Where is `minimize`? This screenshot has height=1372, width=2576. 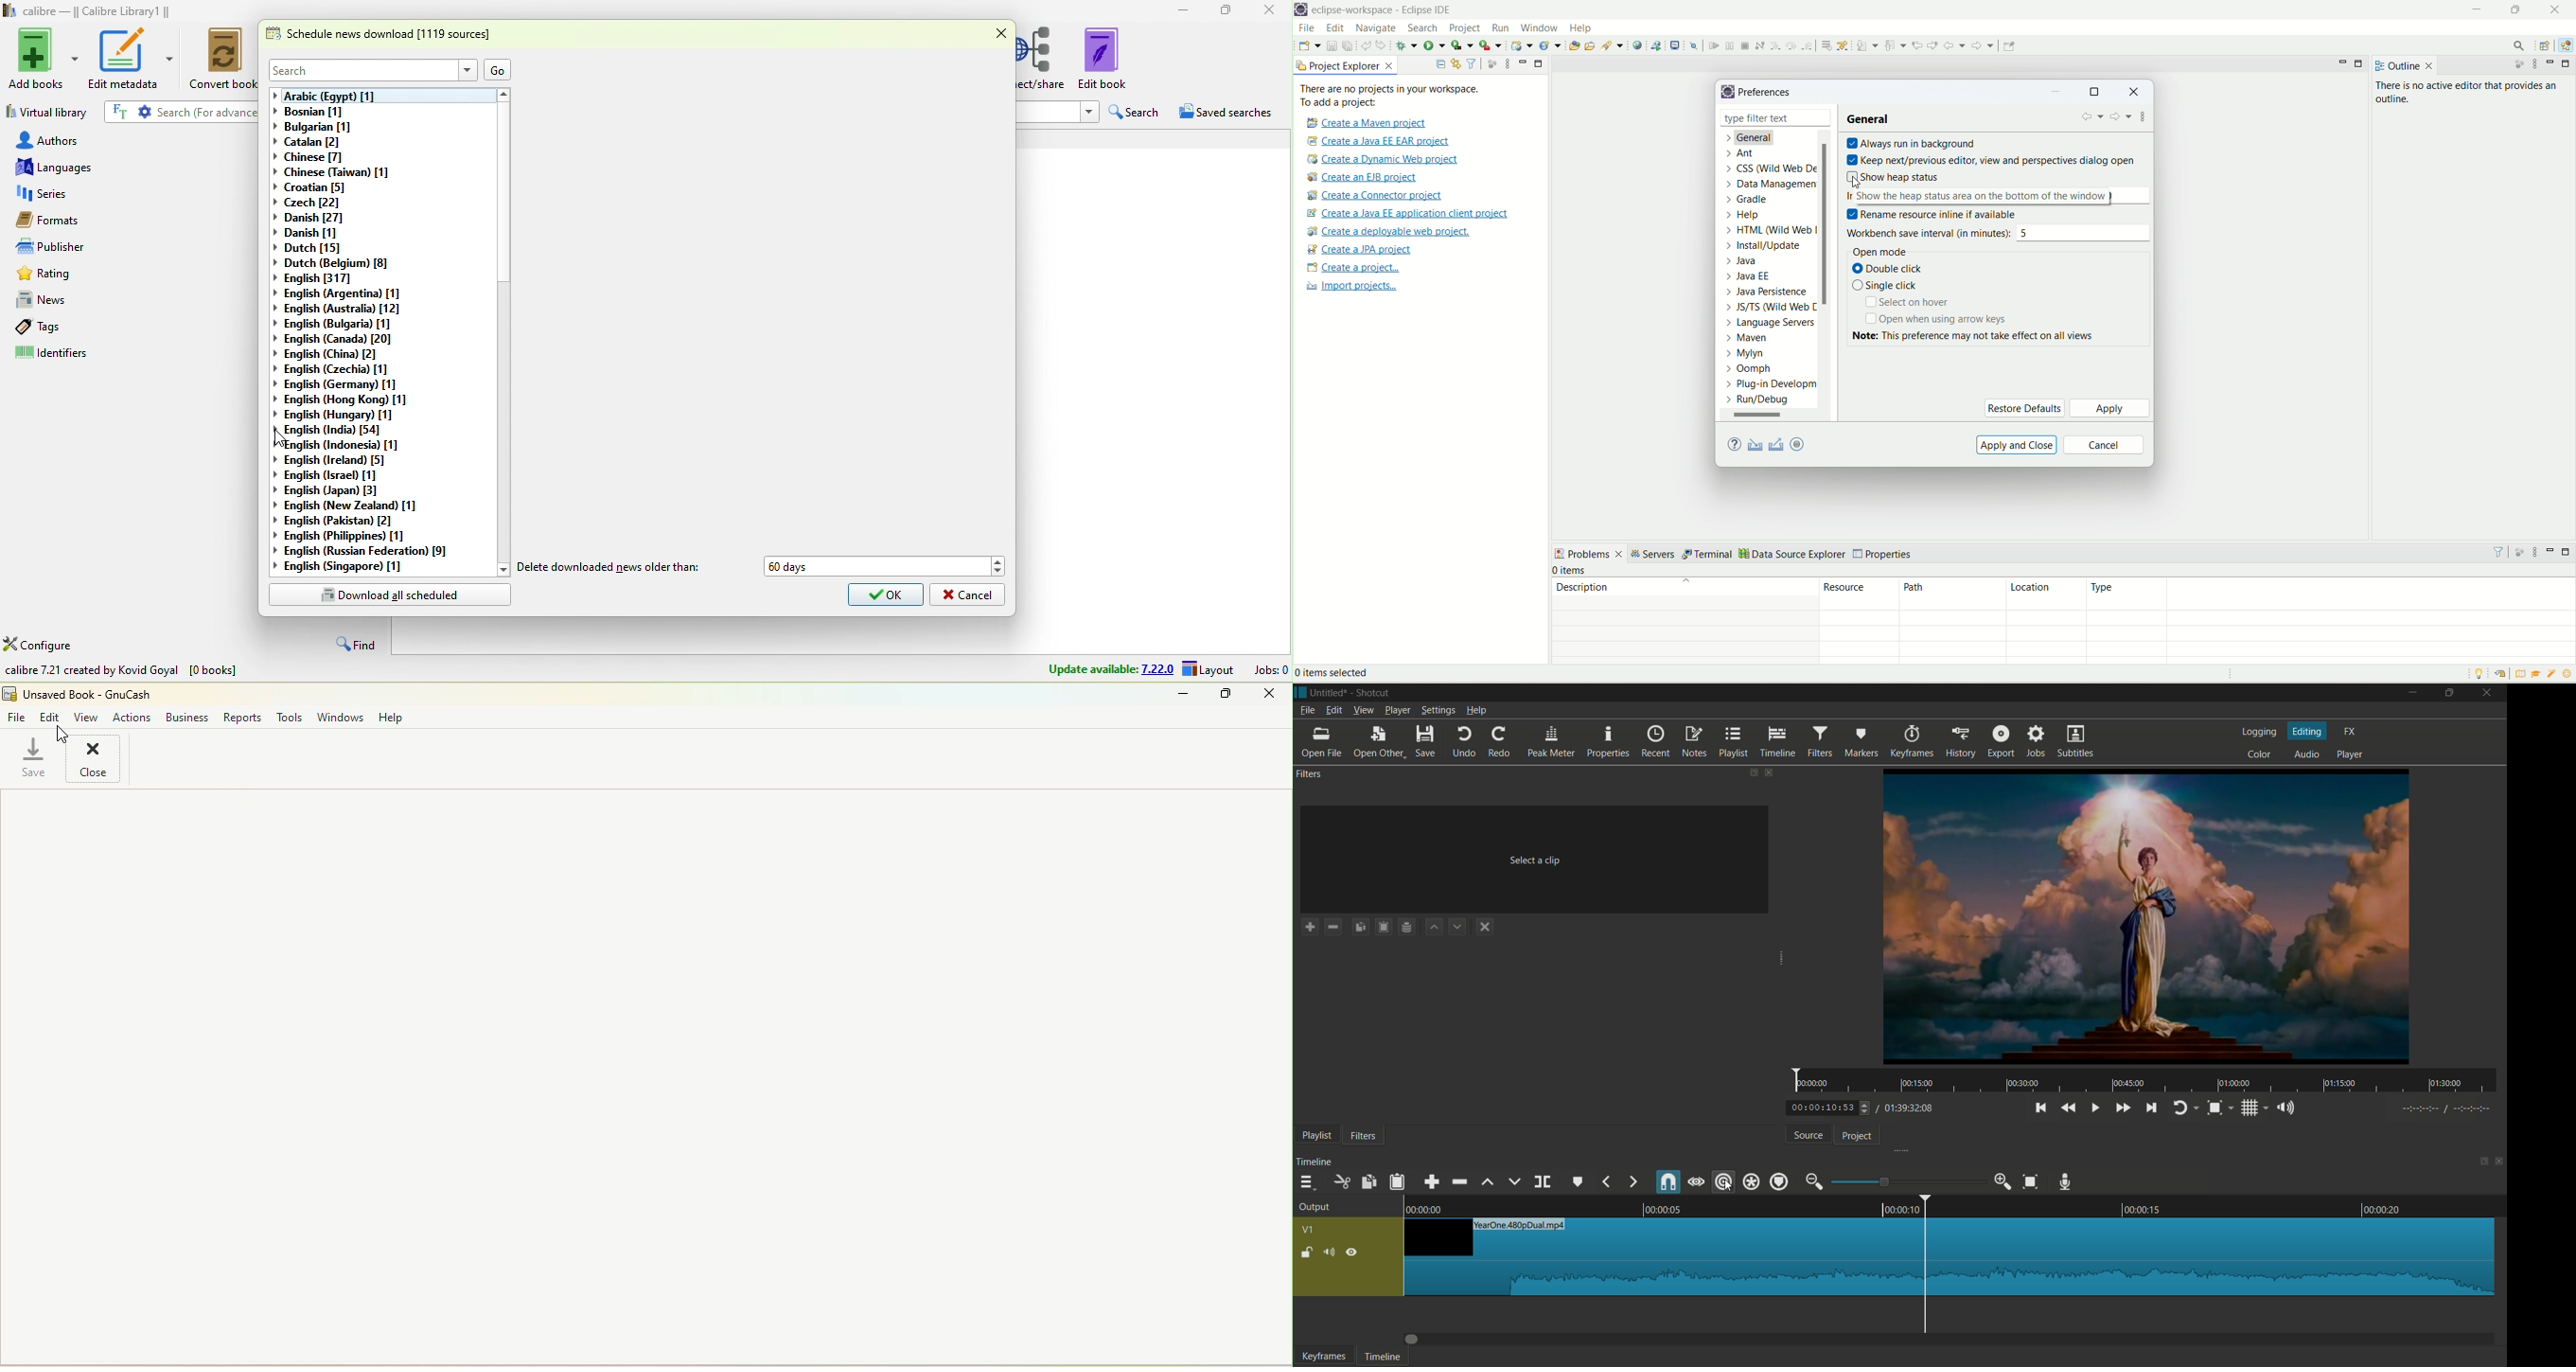 minimize is located at coordinates (2411, 694).